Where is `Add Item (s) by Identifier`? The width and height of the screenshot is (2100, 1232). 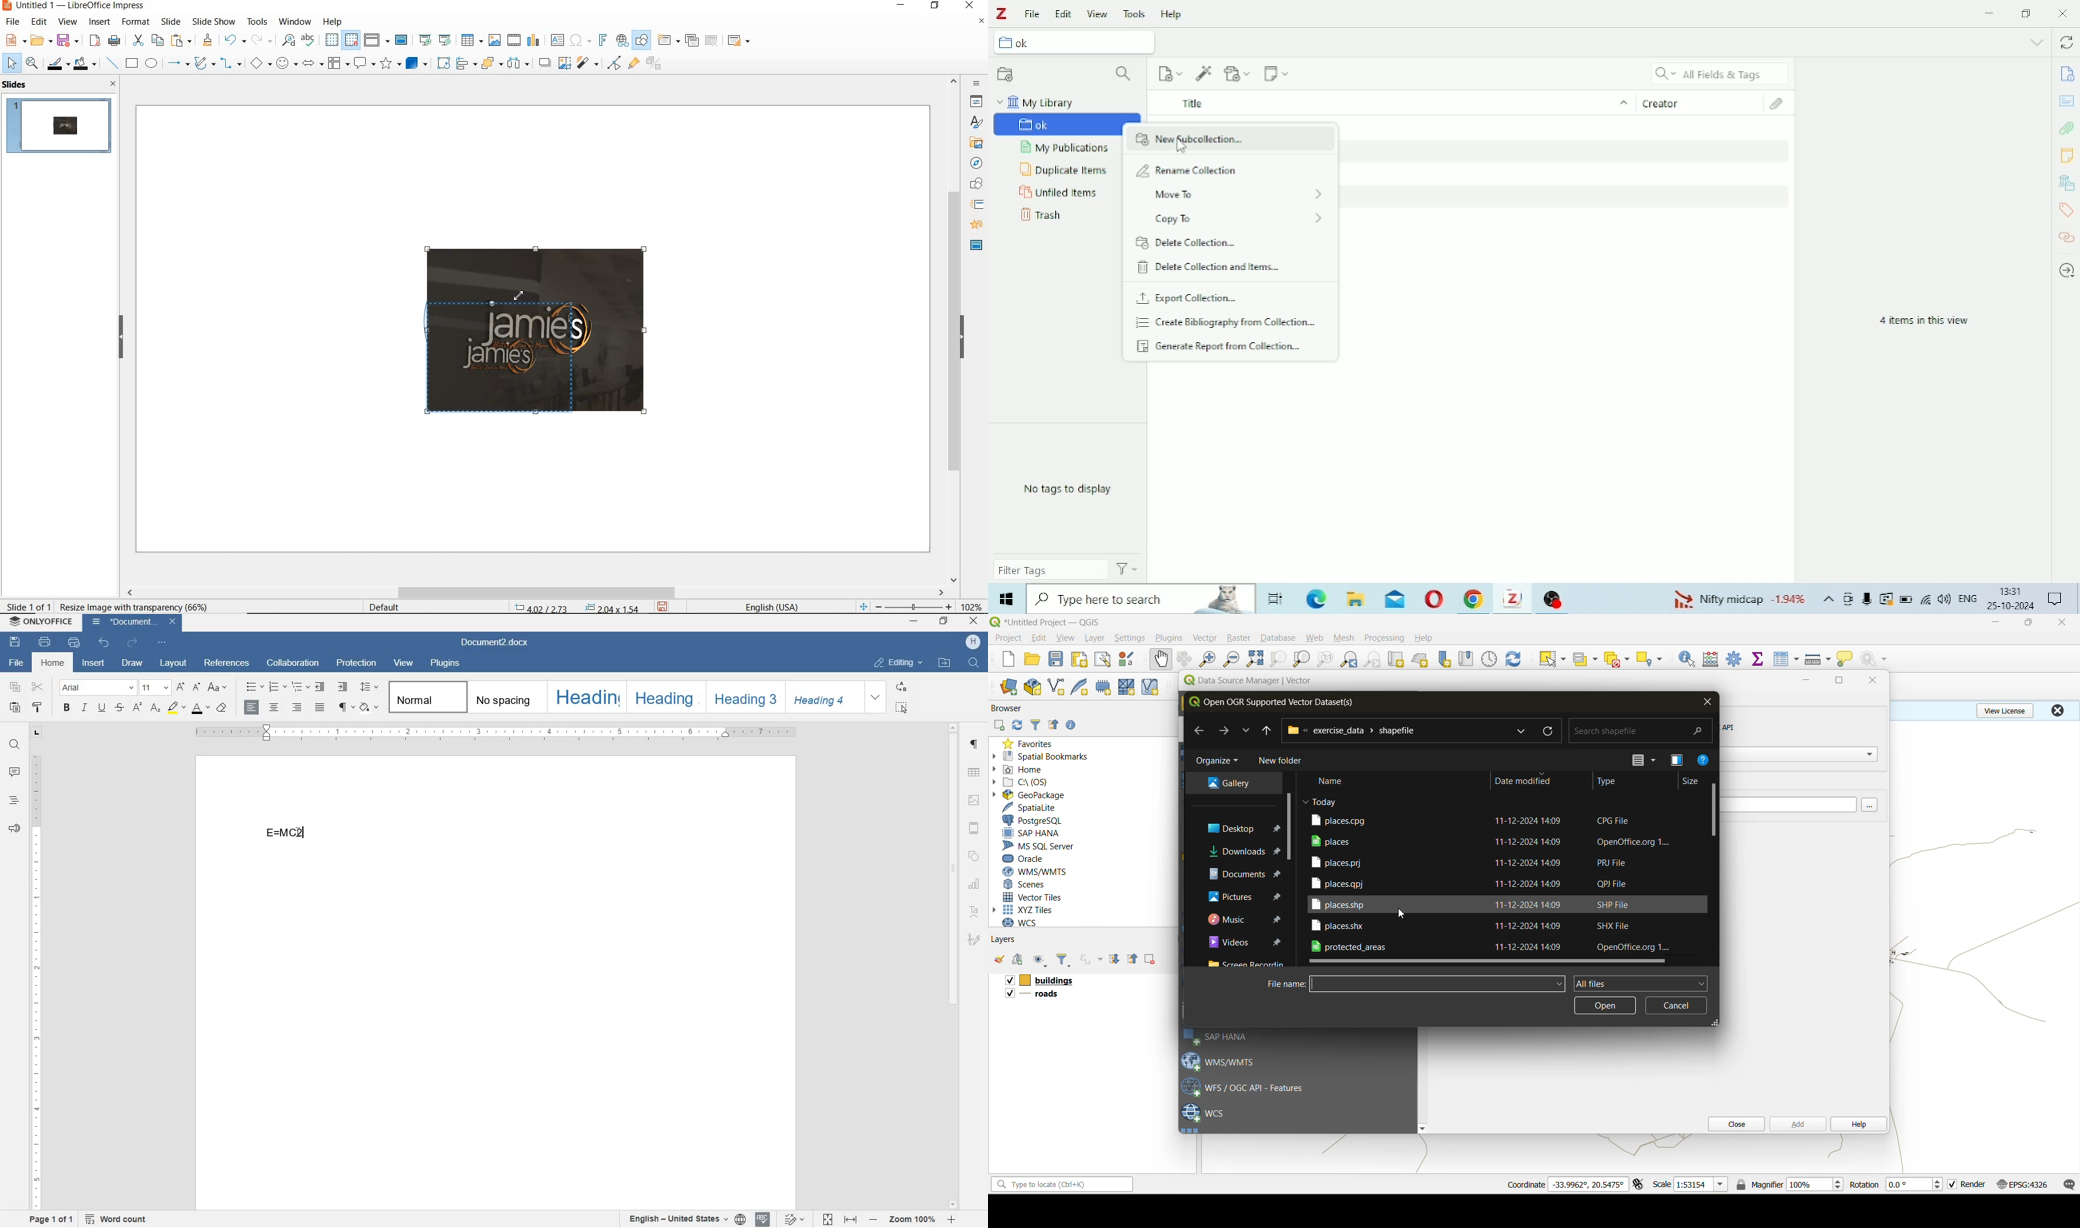
Add Item (s) by Identifier is located at coordinates (1205, 74).